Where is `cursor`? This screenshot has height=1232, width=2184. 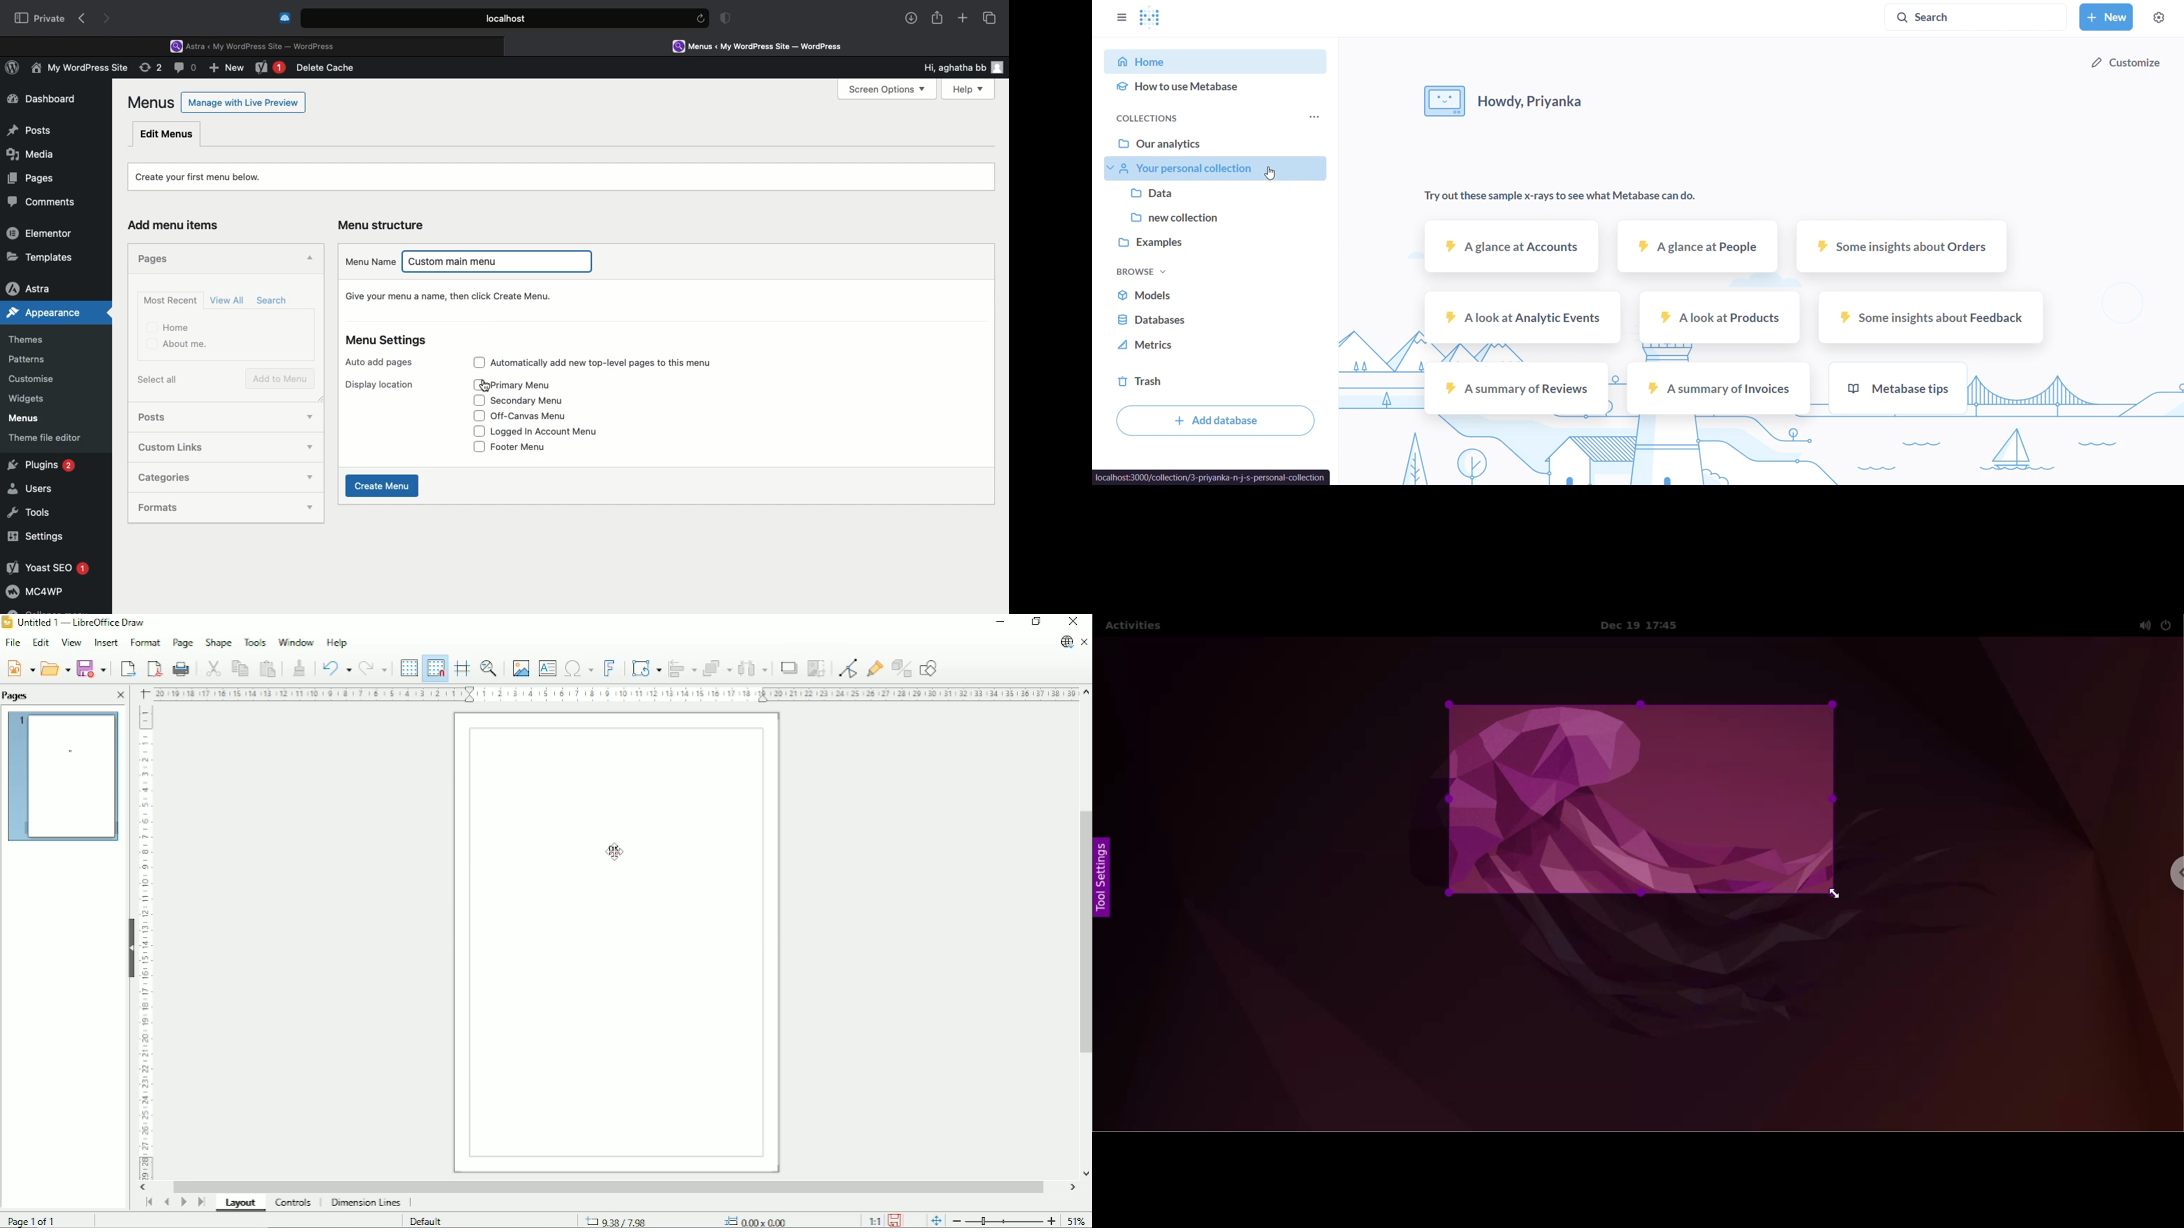 cursor is located at coordinates (1273, 173).